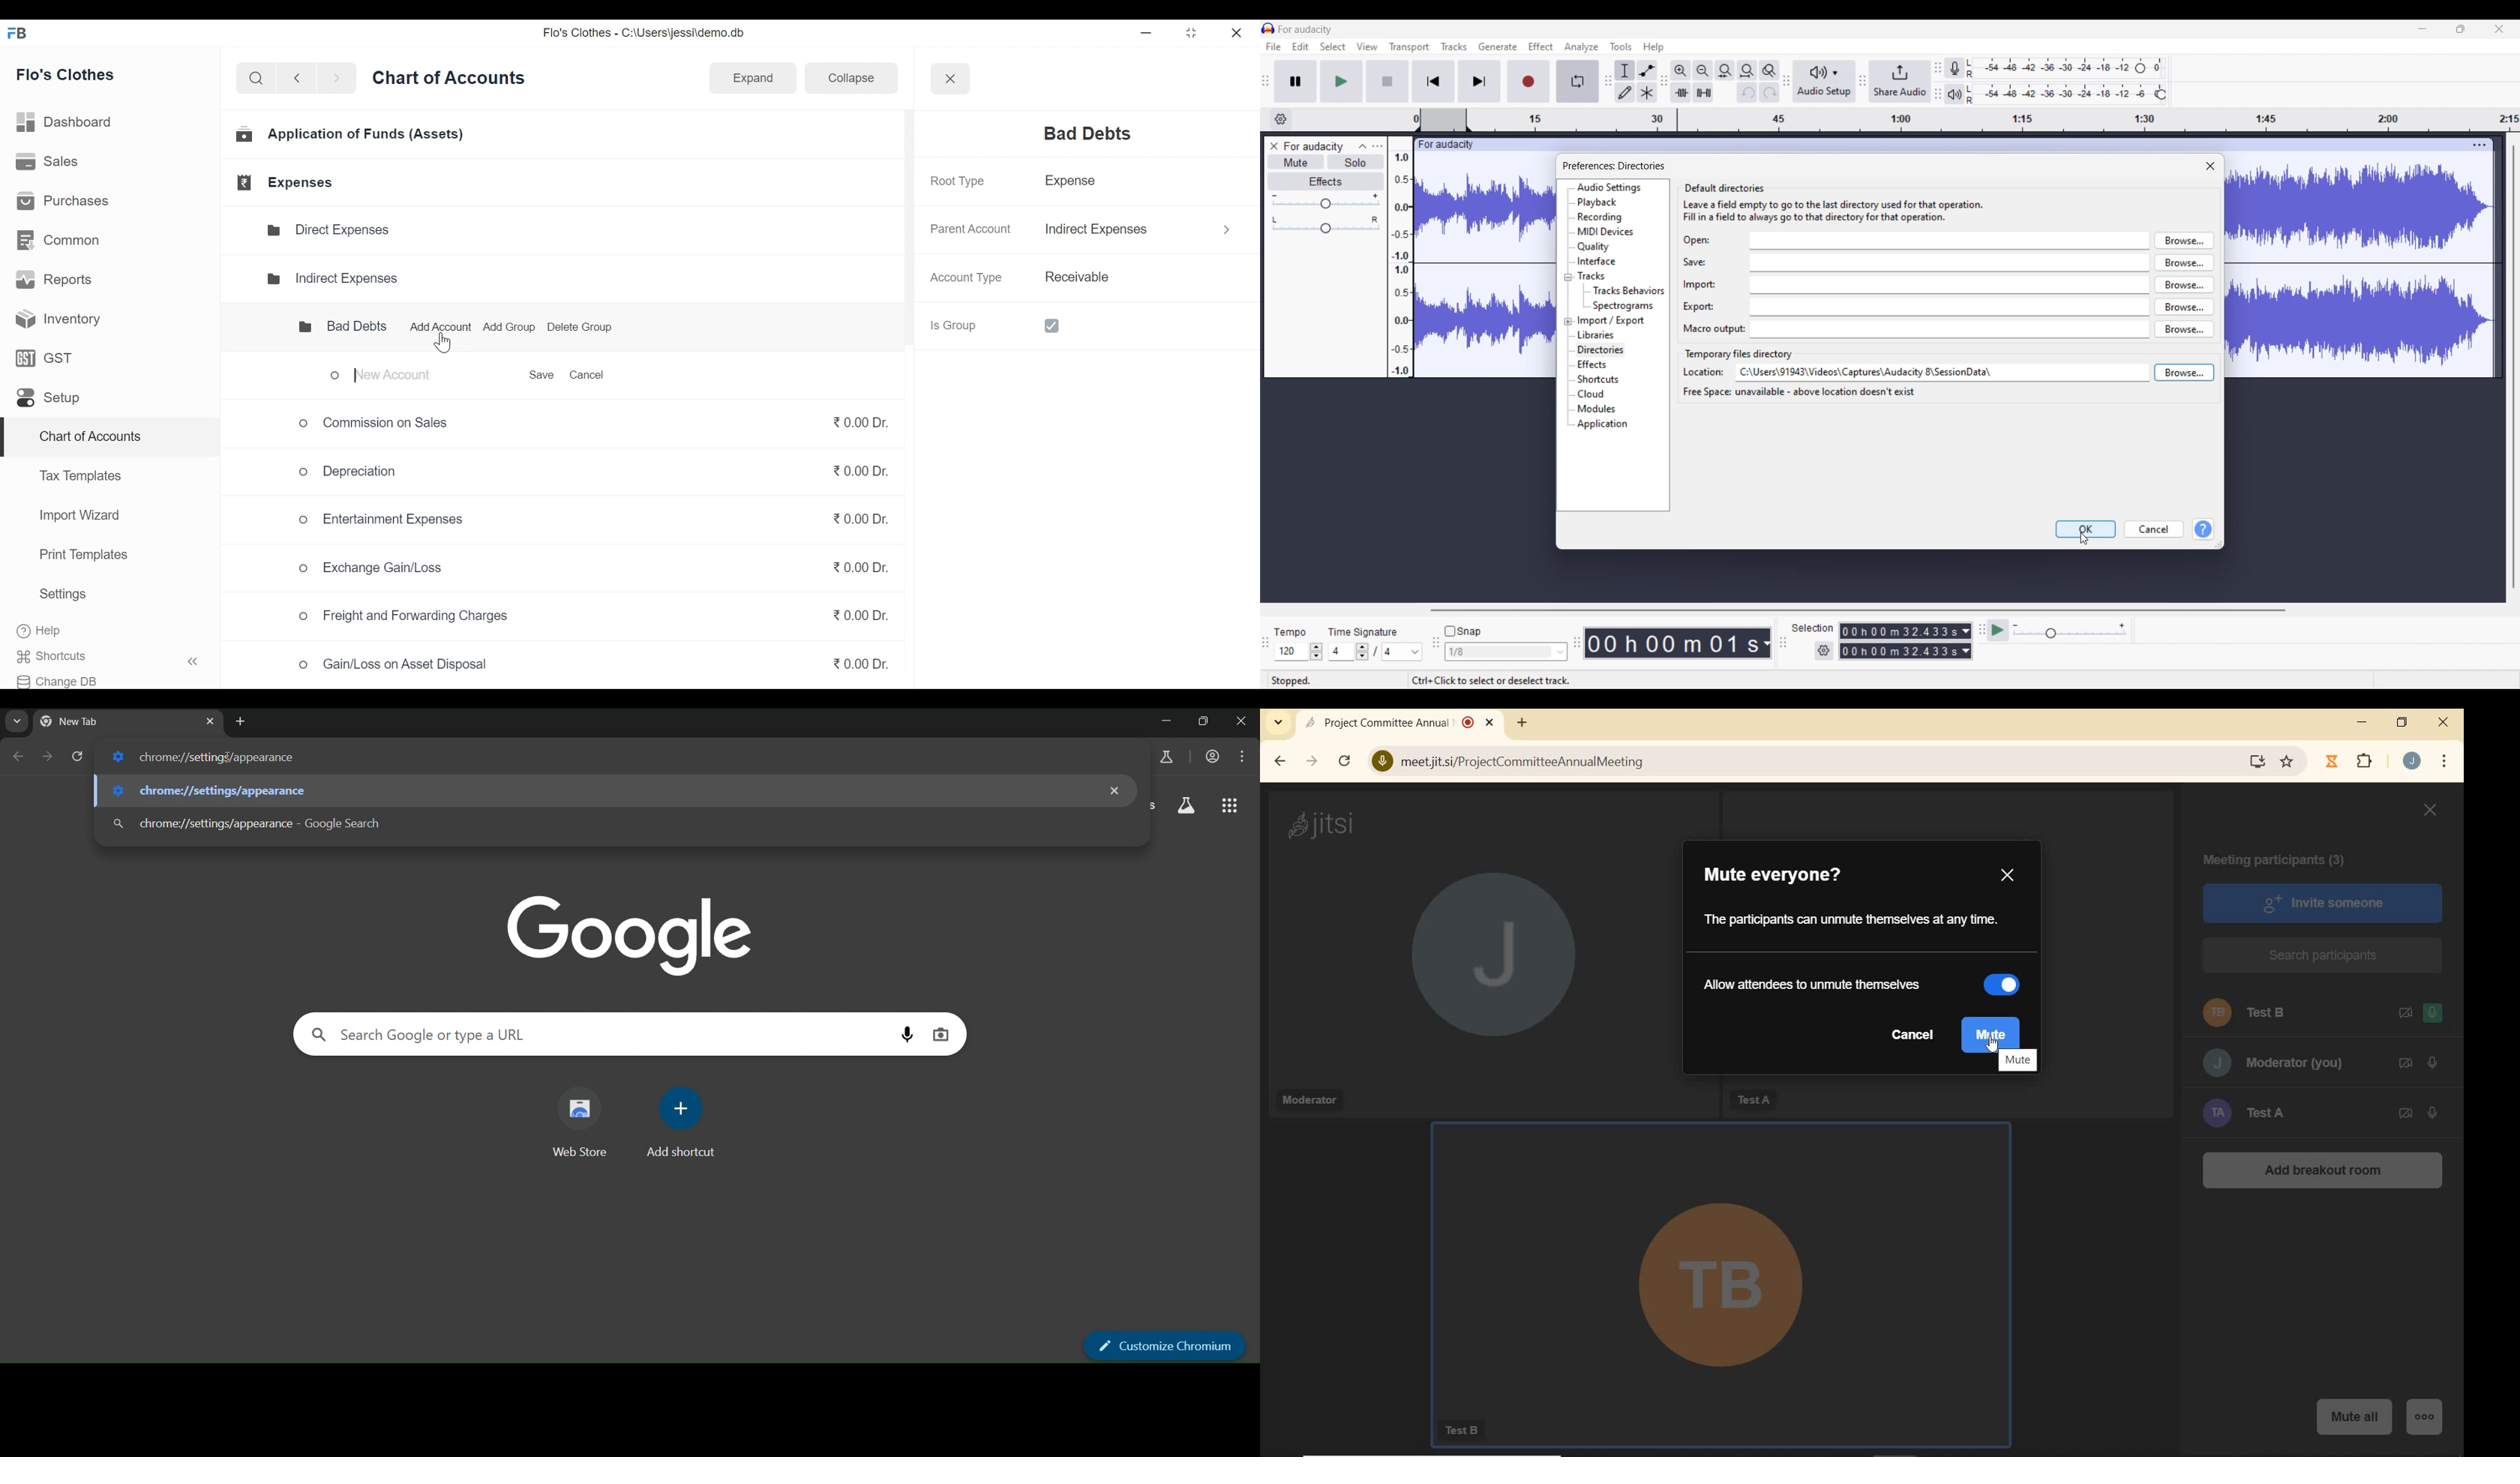 This screenshot has height=1484, width=2520. I want to click on MICROPHONE, so click(2433, 1112).